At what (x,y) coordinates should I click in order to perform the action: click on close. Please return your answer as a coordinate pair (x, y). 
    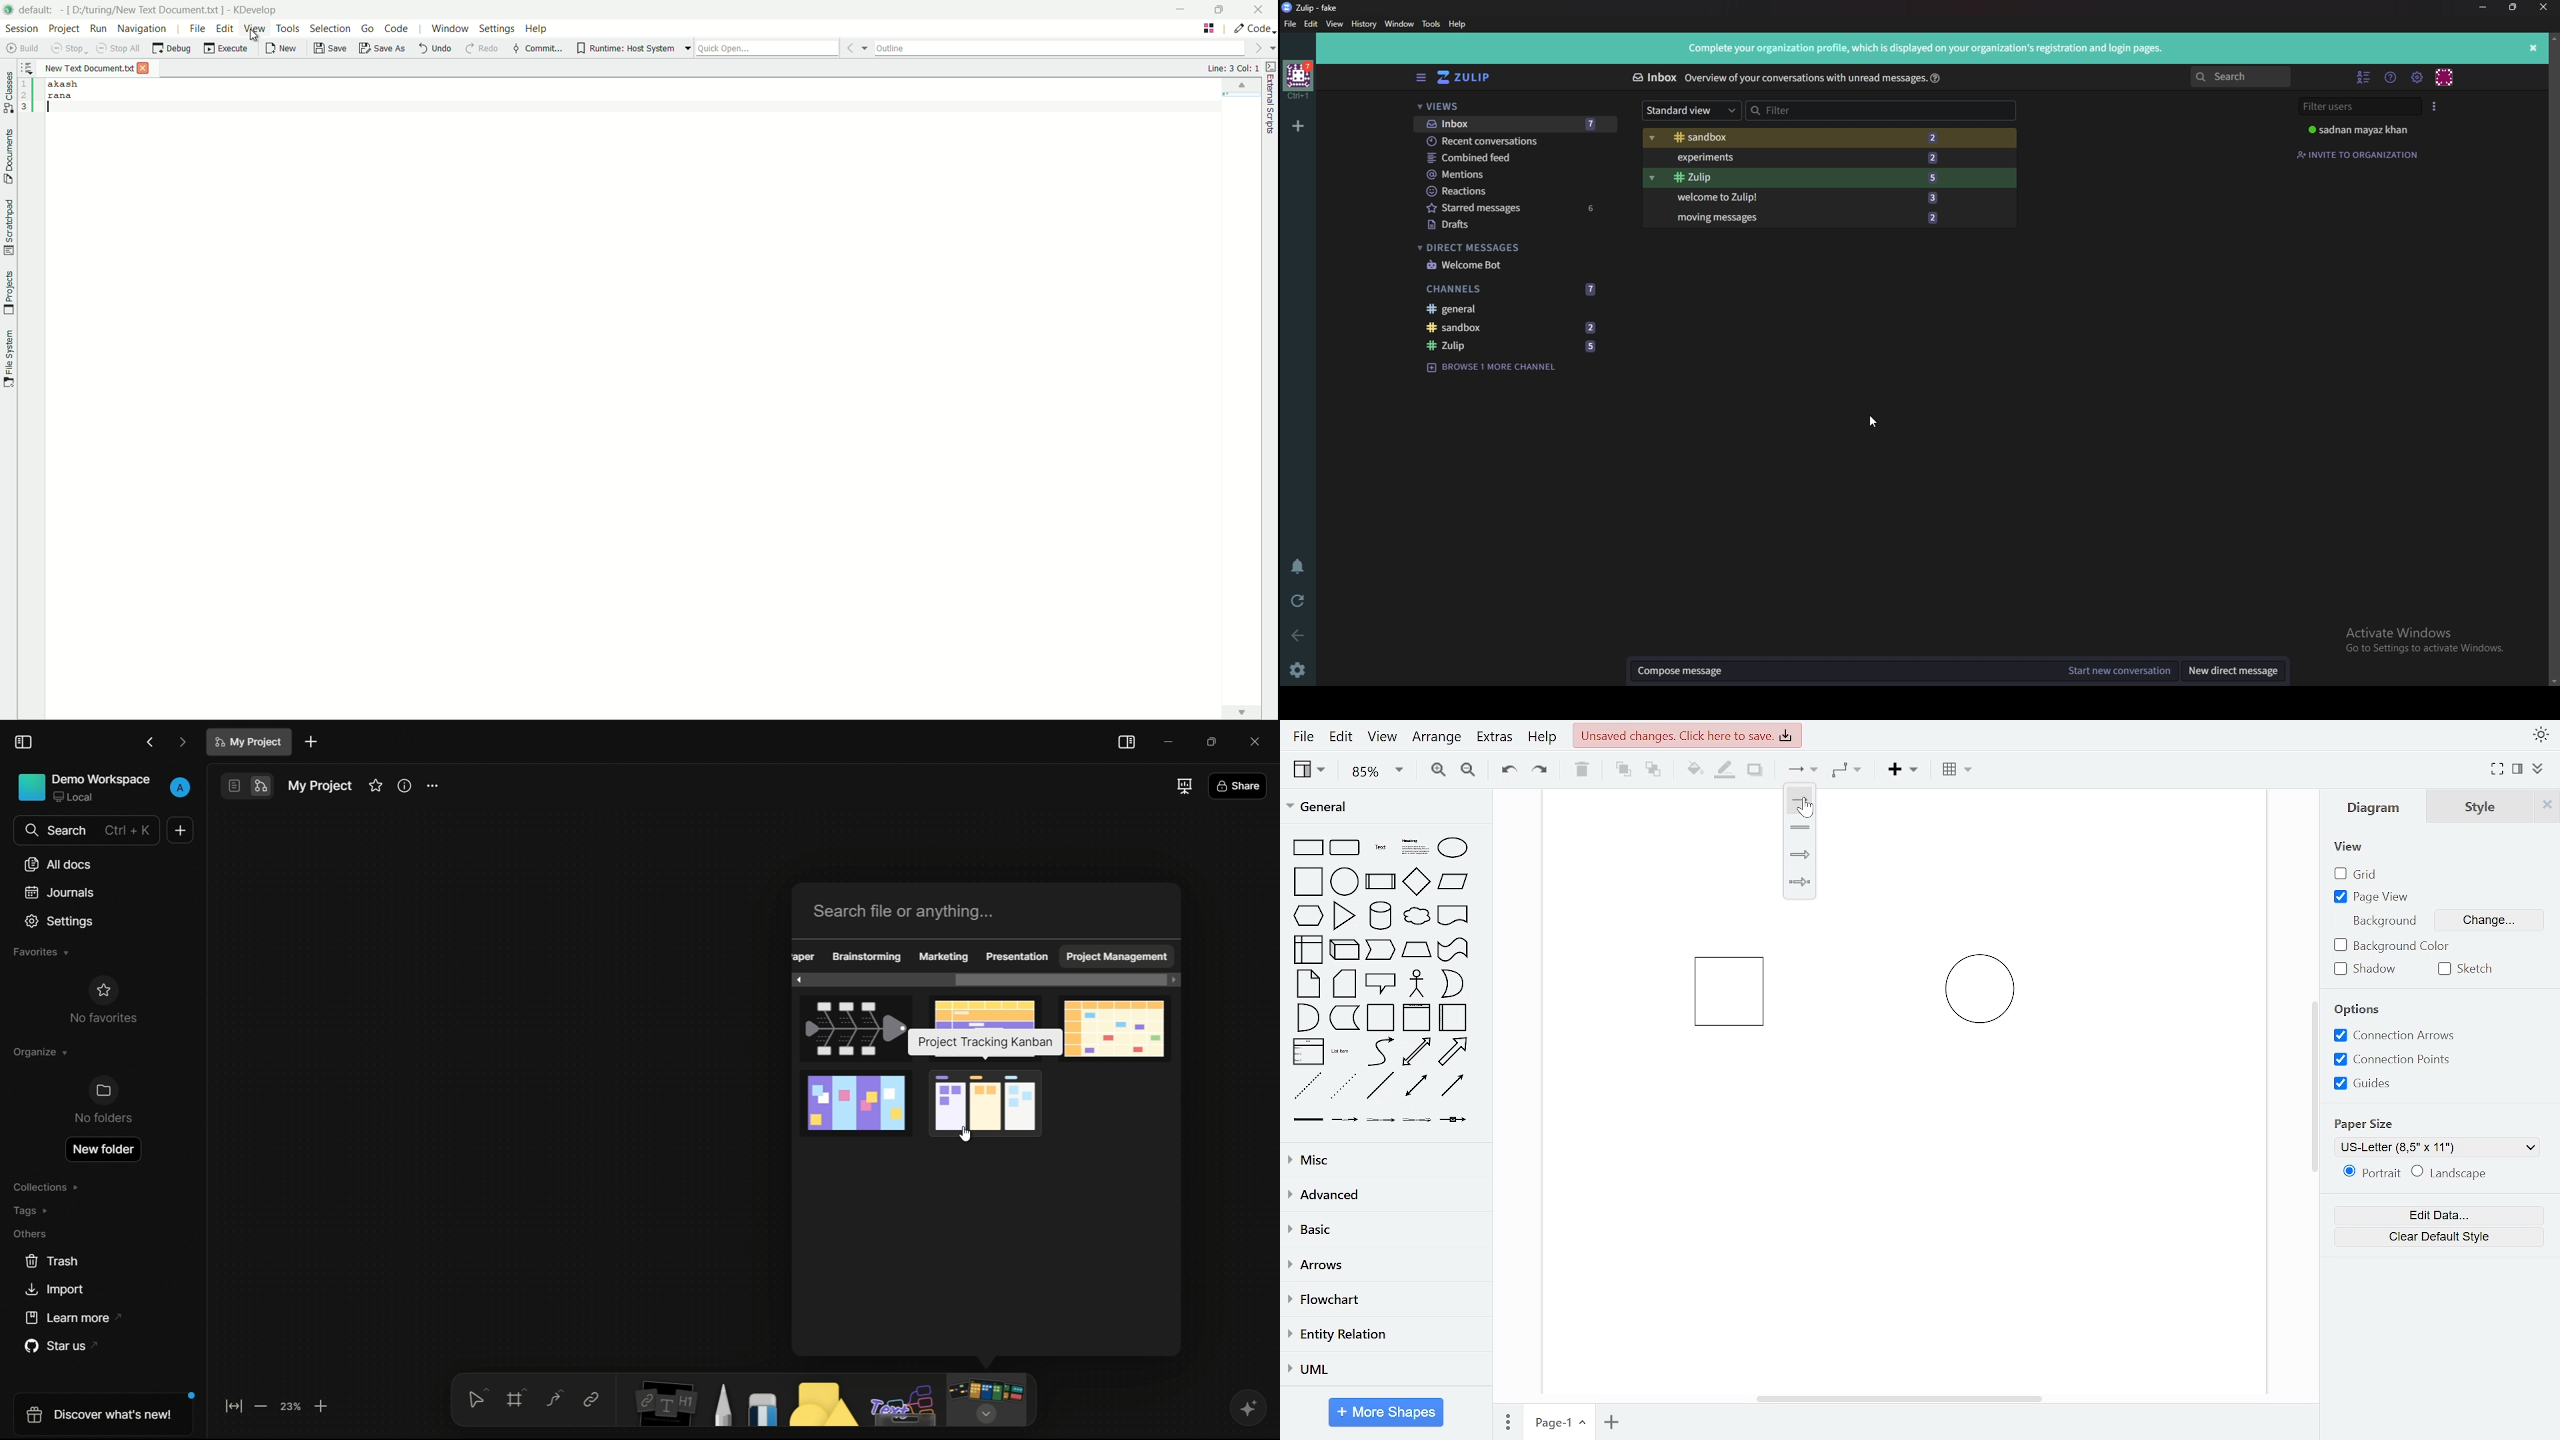
    Looking at the image, I should click on (2547, 805).